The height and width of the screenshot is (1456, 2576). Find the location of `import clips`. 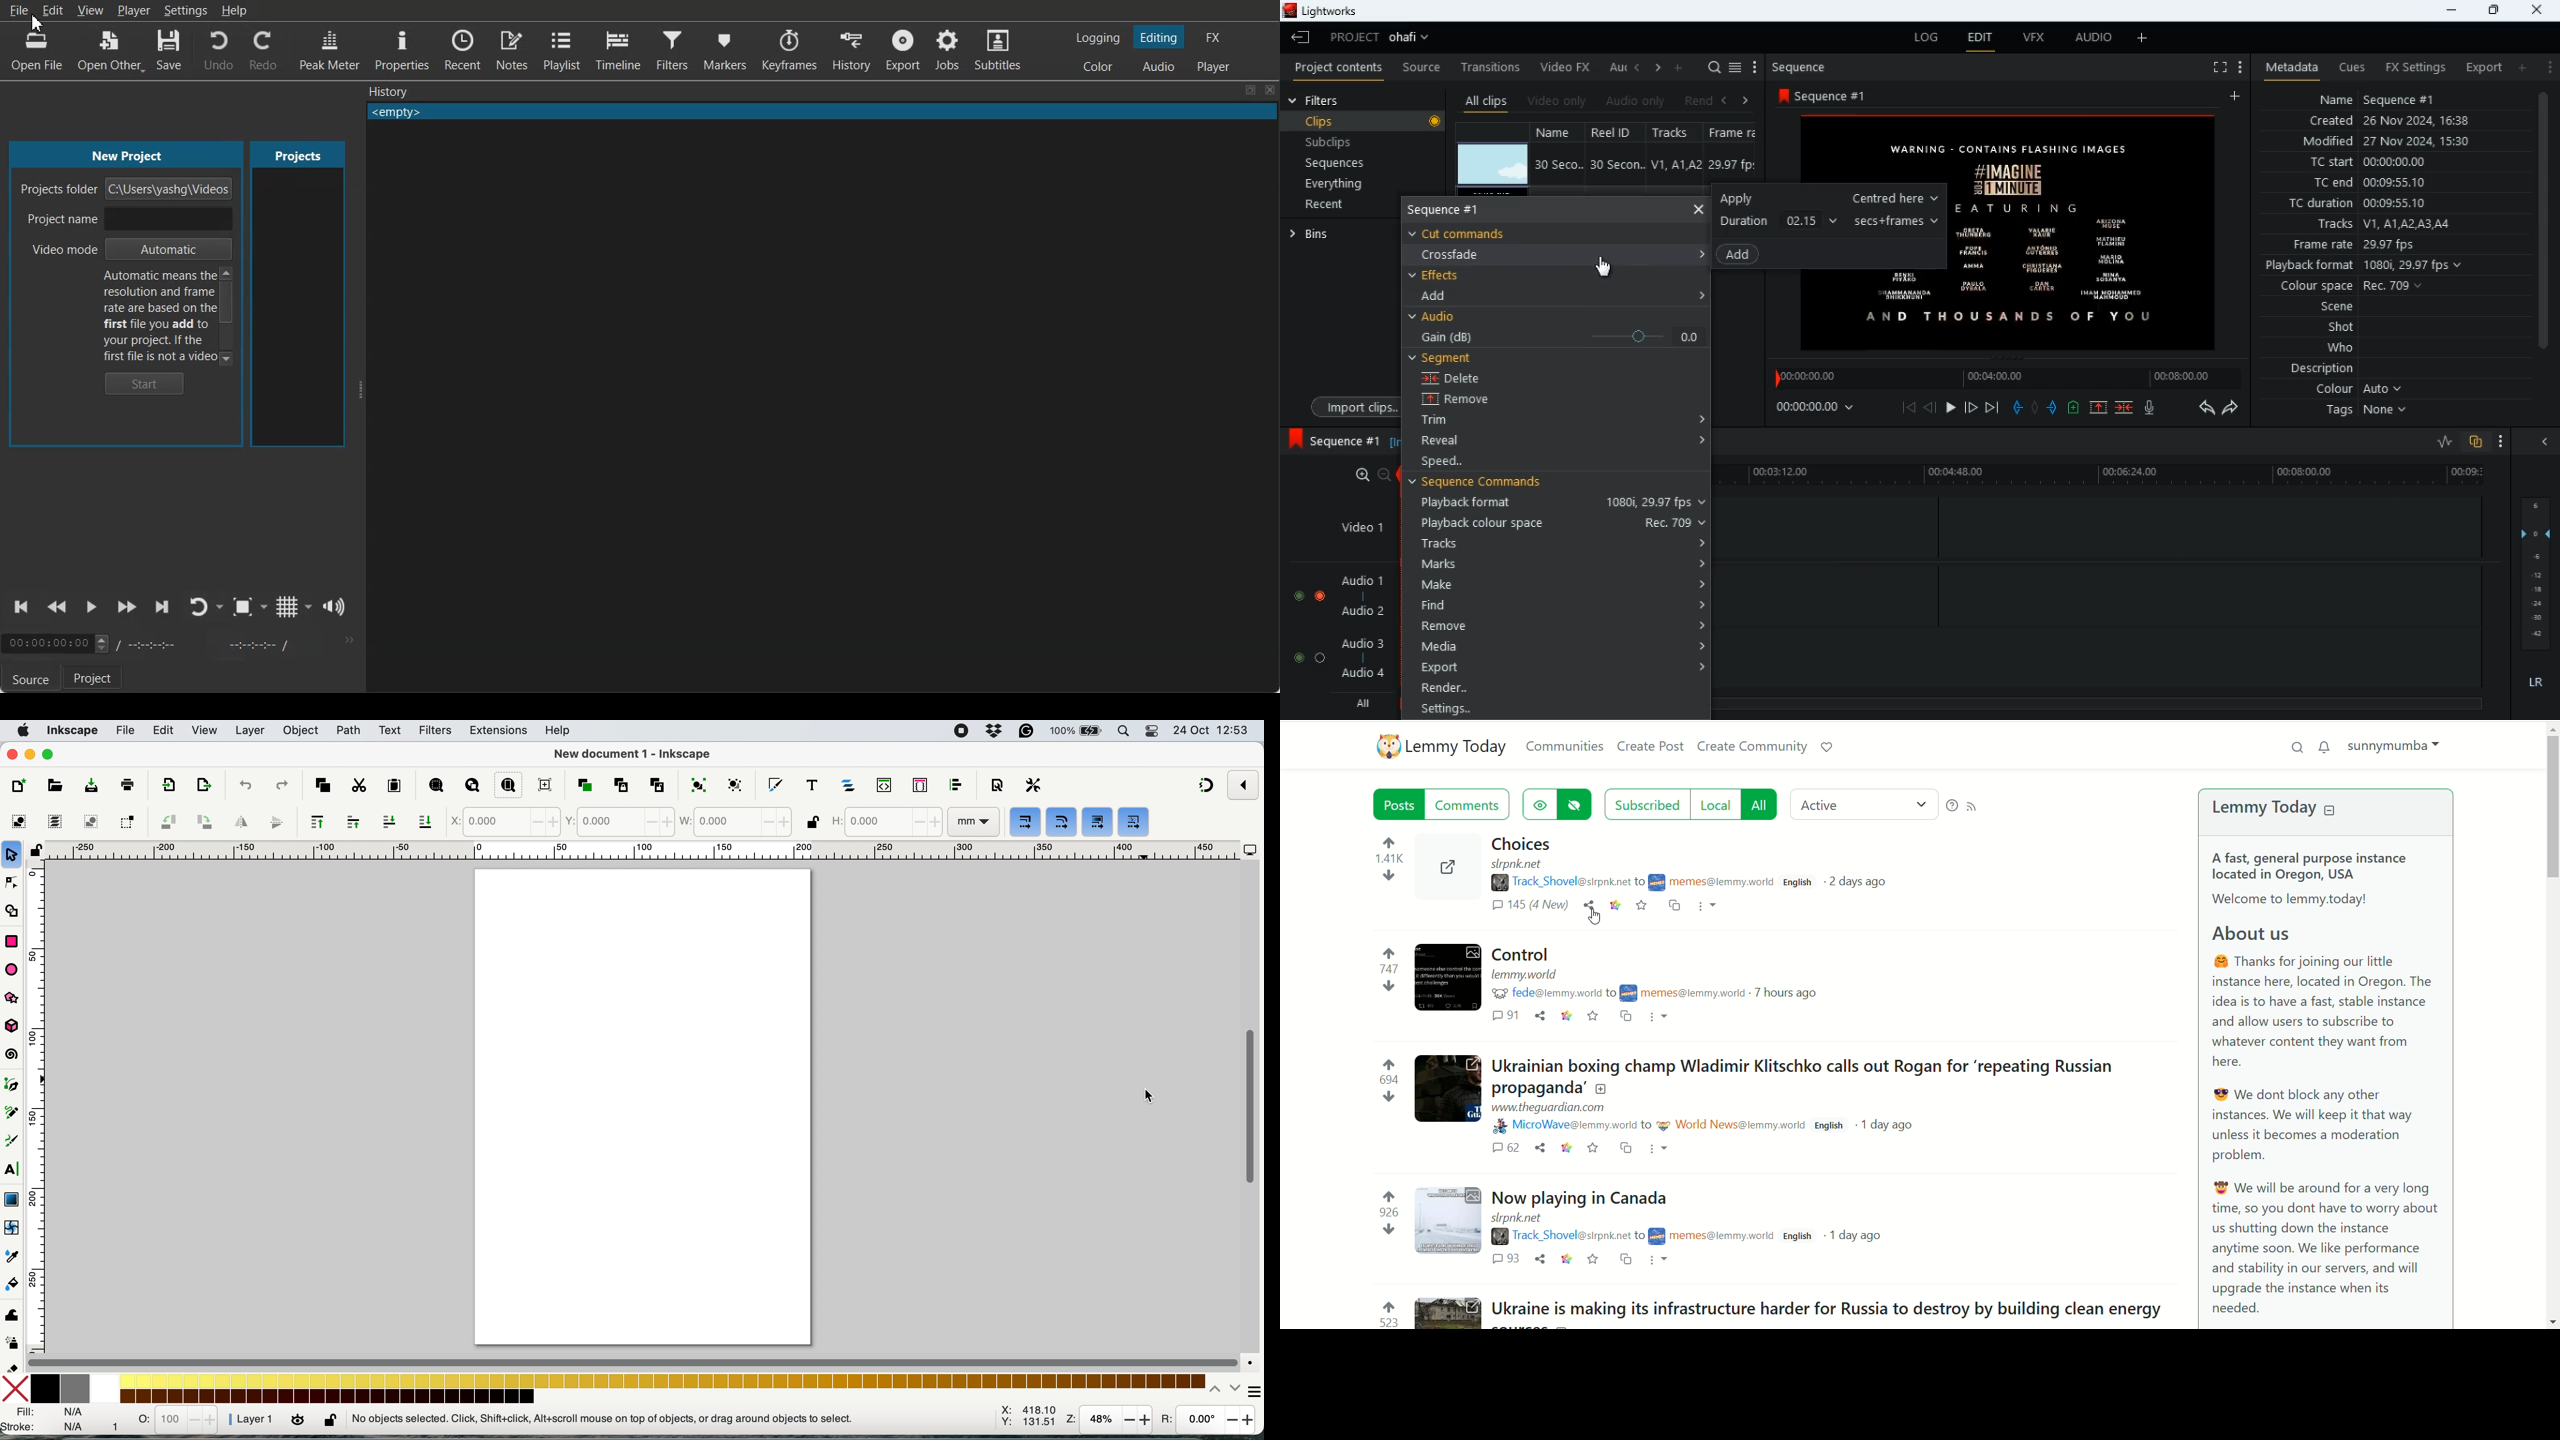

import clips is located at coordinates (1351, 406).